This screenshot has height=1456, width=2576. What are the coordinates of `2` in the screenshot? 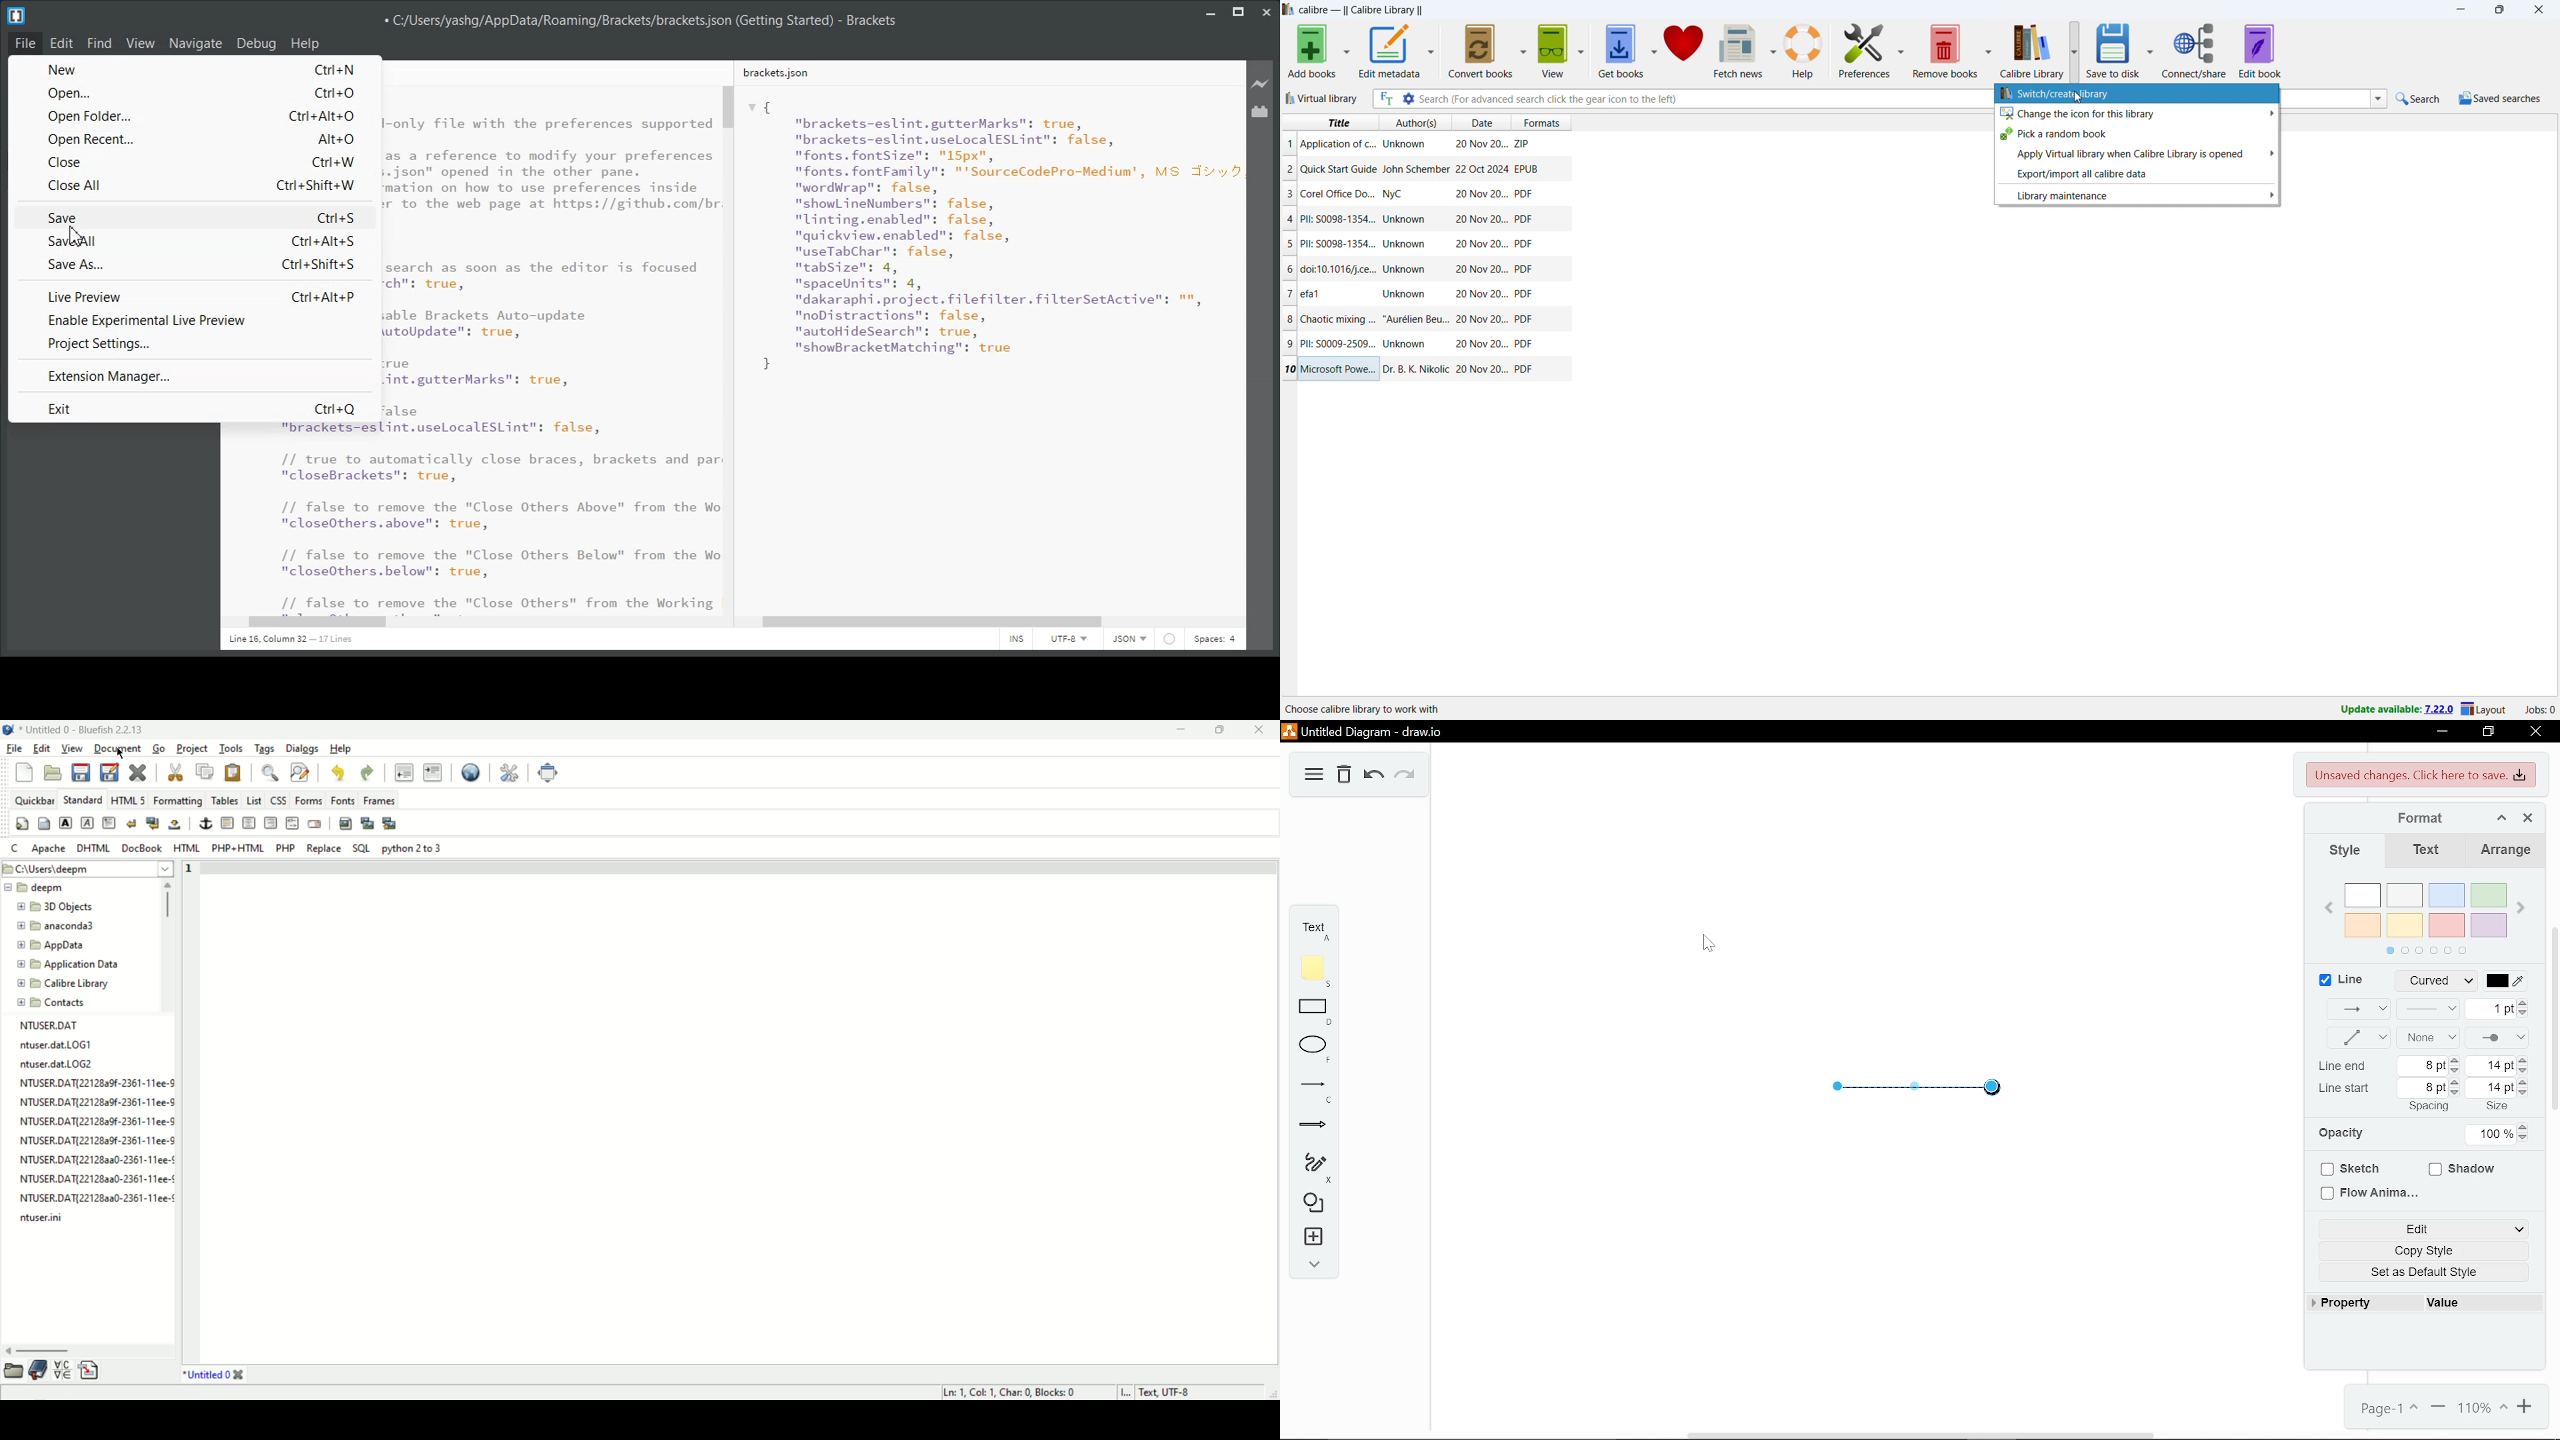 It's located at (1289, 171).